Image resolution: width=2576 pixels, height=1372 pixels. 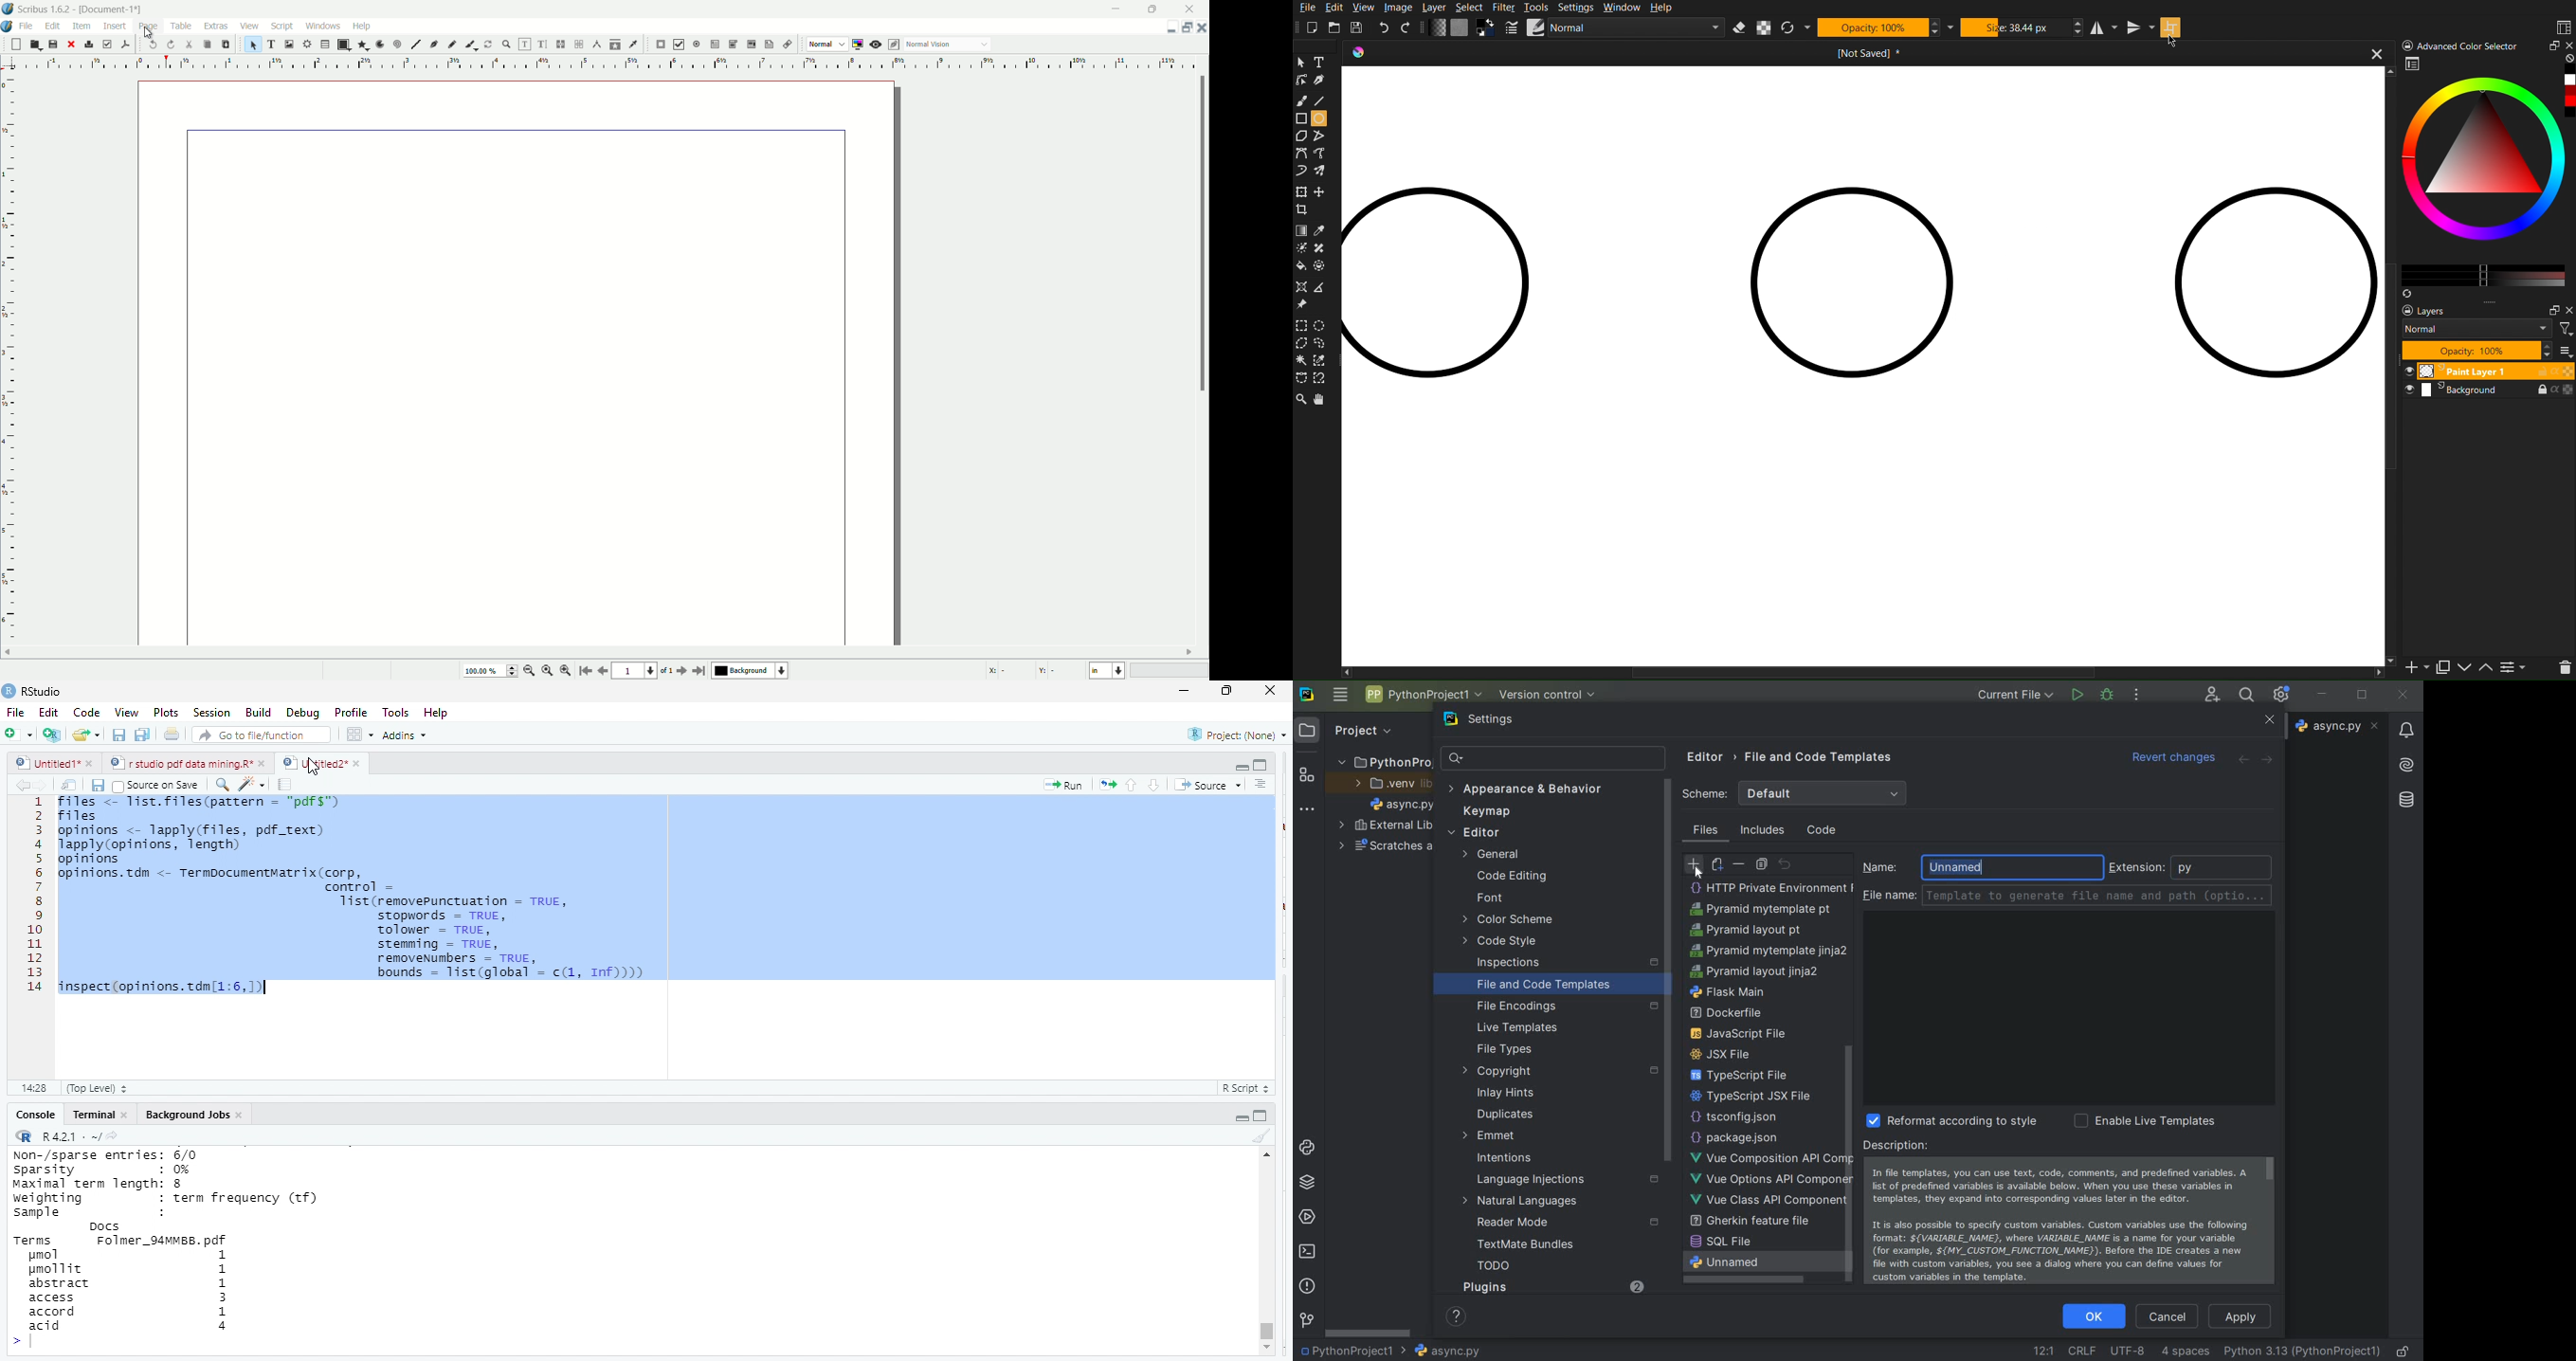 What do you see at coordinates (225, 44) in the screenshot?
I see `paste` at bounding box center [225, 44].